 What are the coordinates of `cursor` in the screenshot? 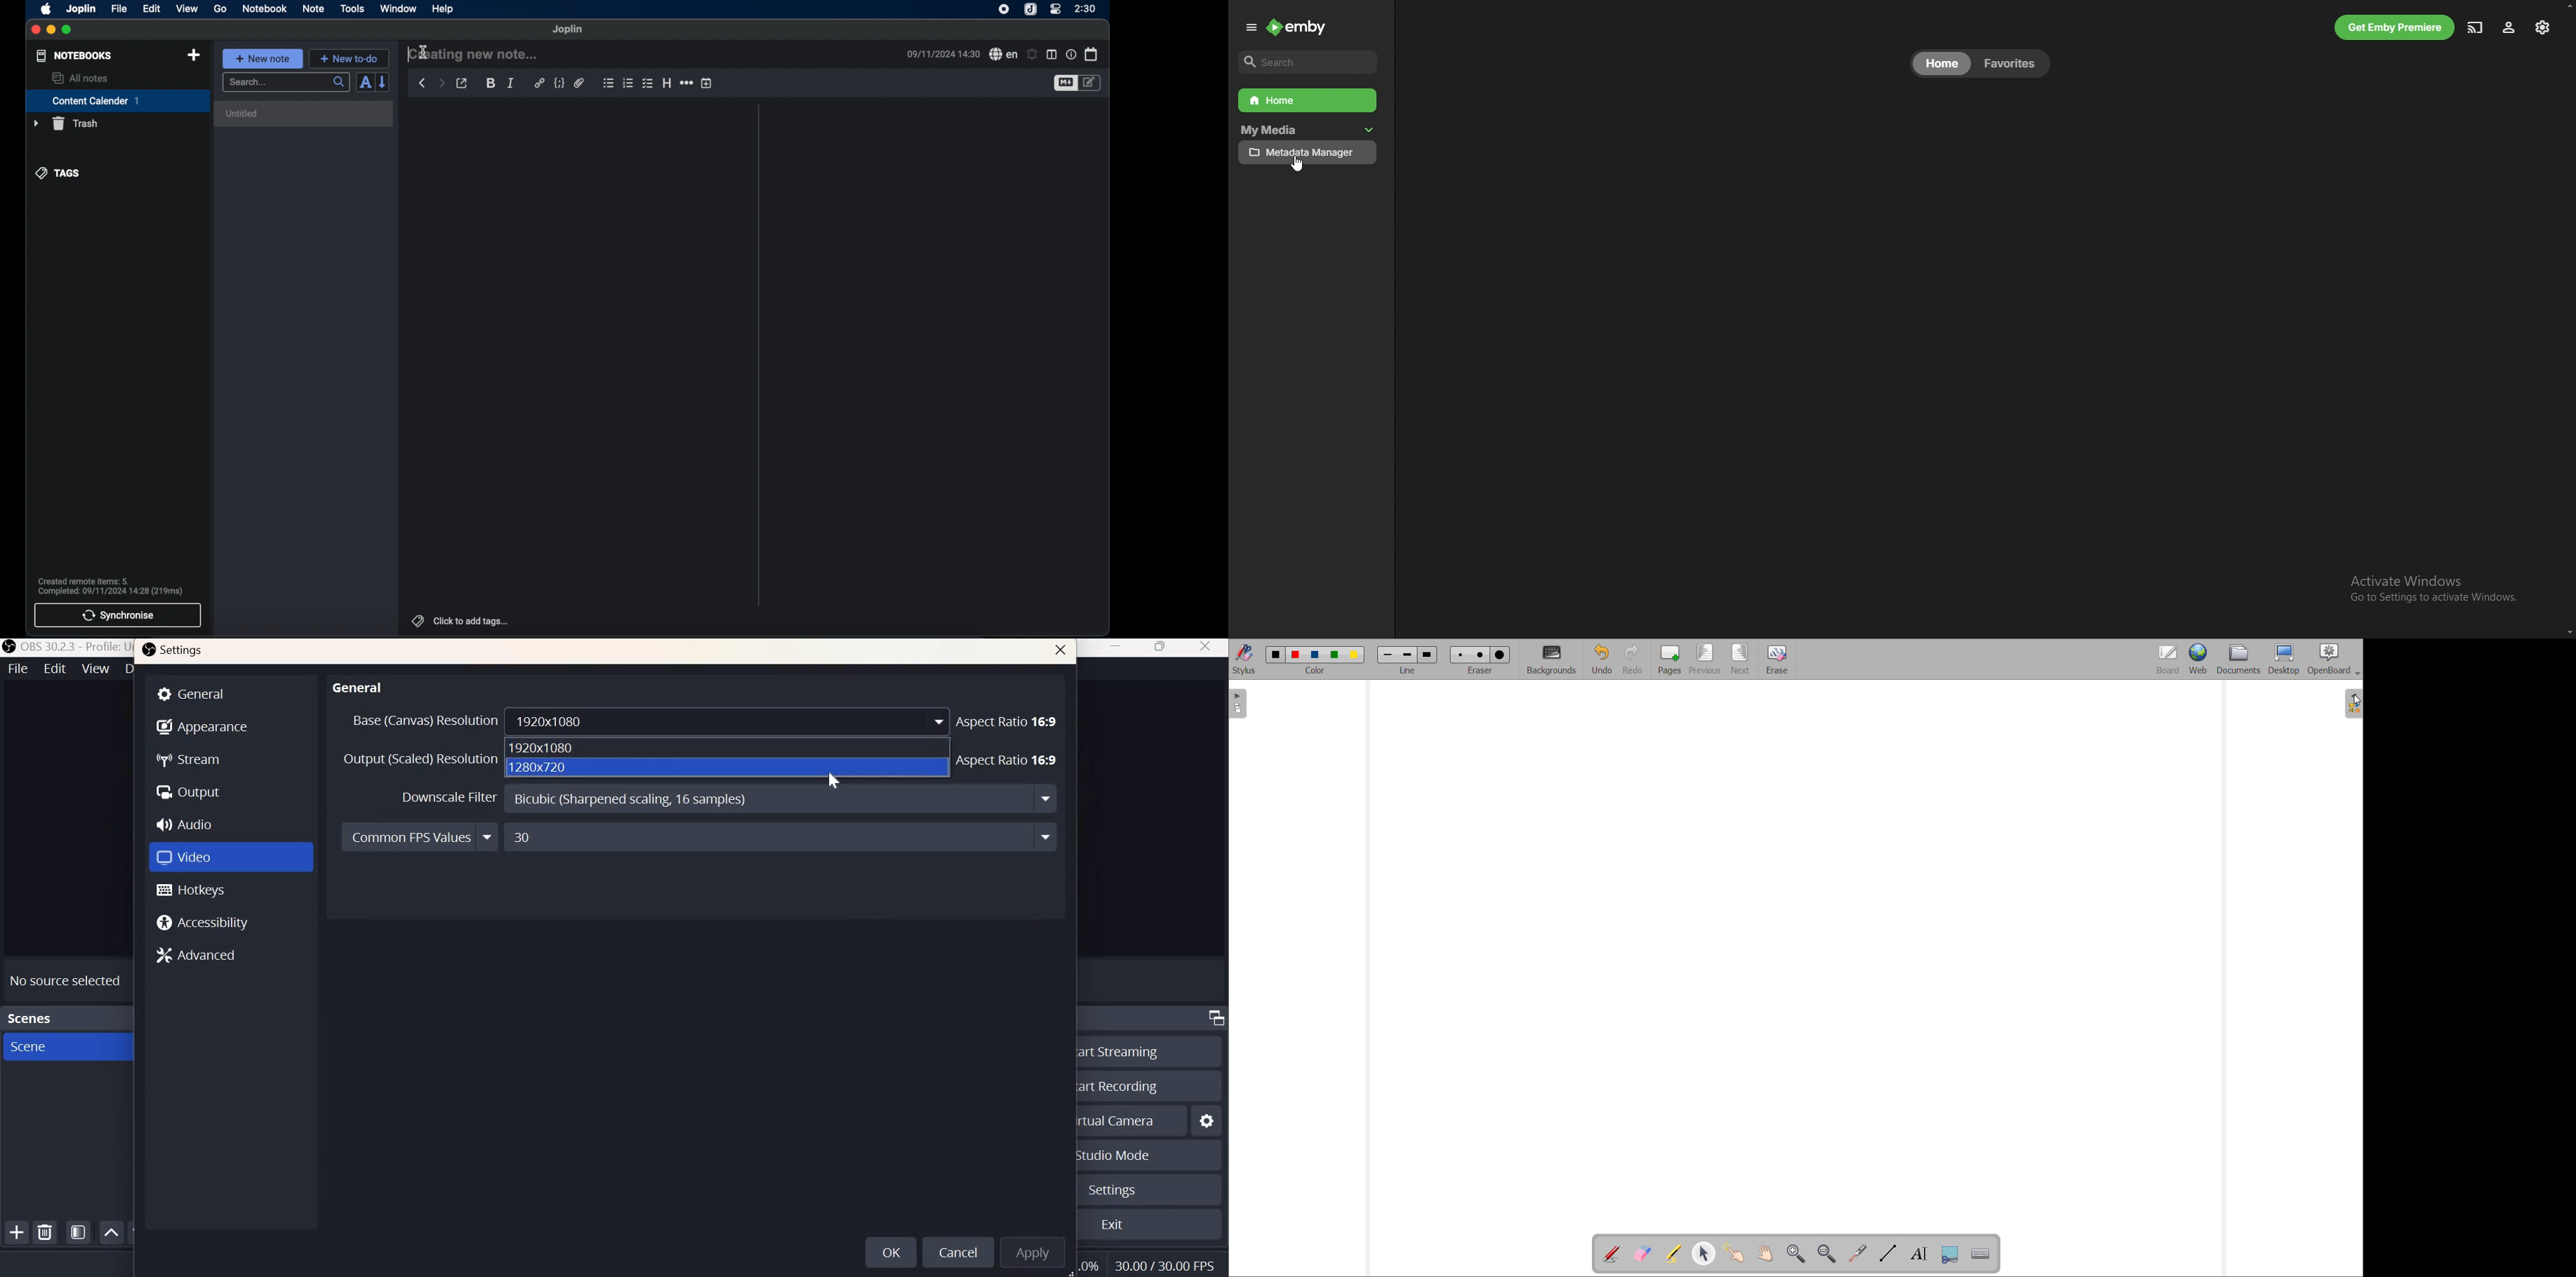 It's located at (2356, 701).